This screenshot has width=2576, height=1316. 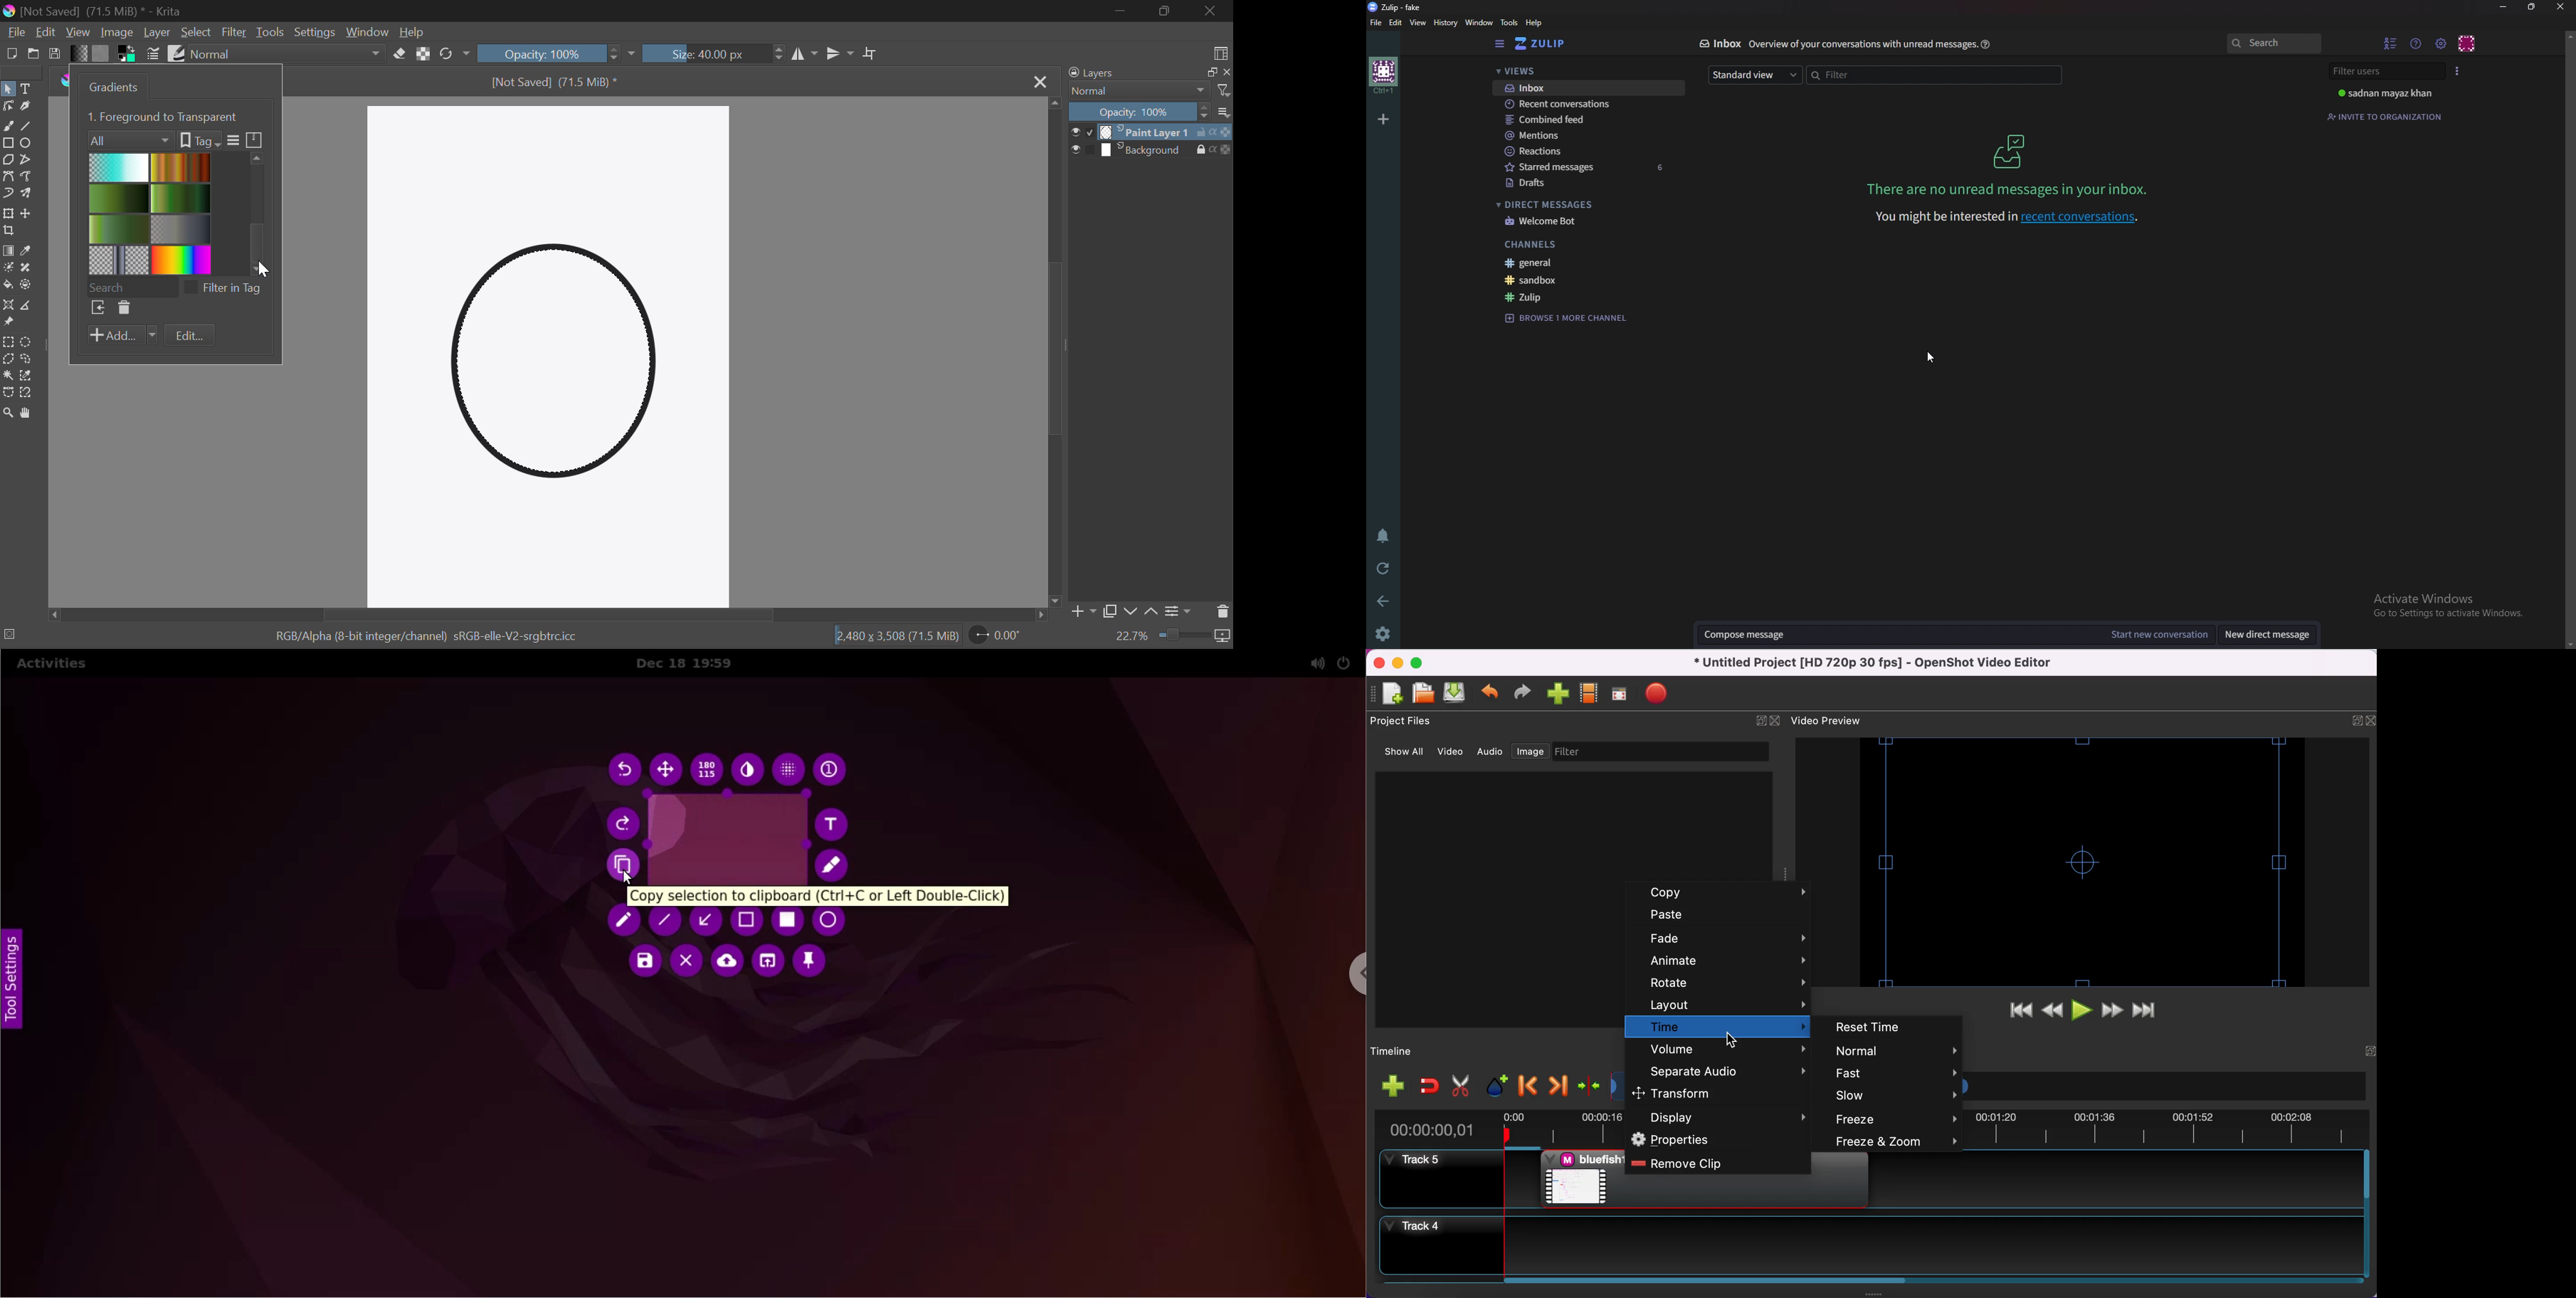 I want to click on video preview, so click(x=2081, y=863).